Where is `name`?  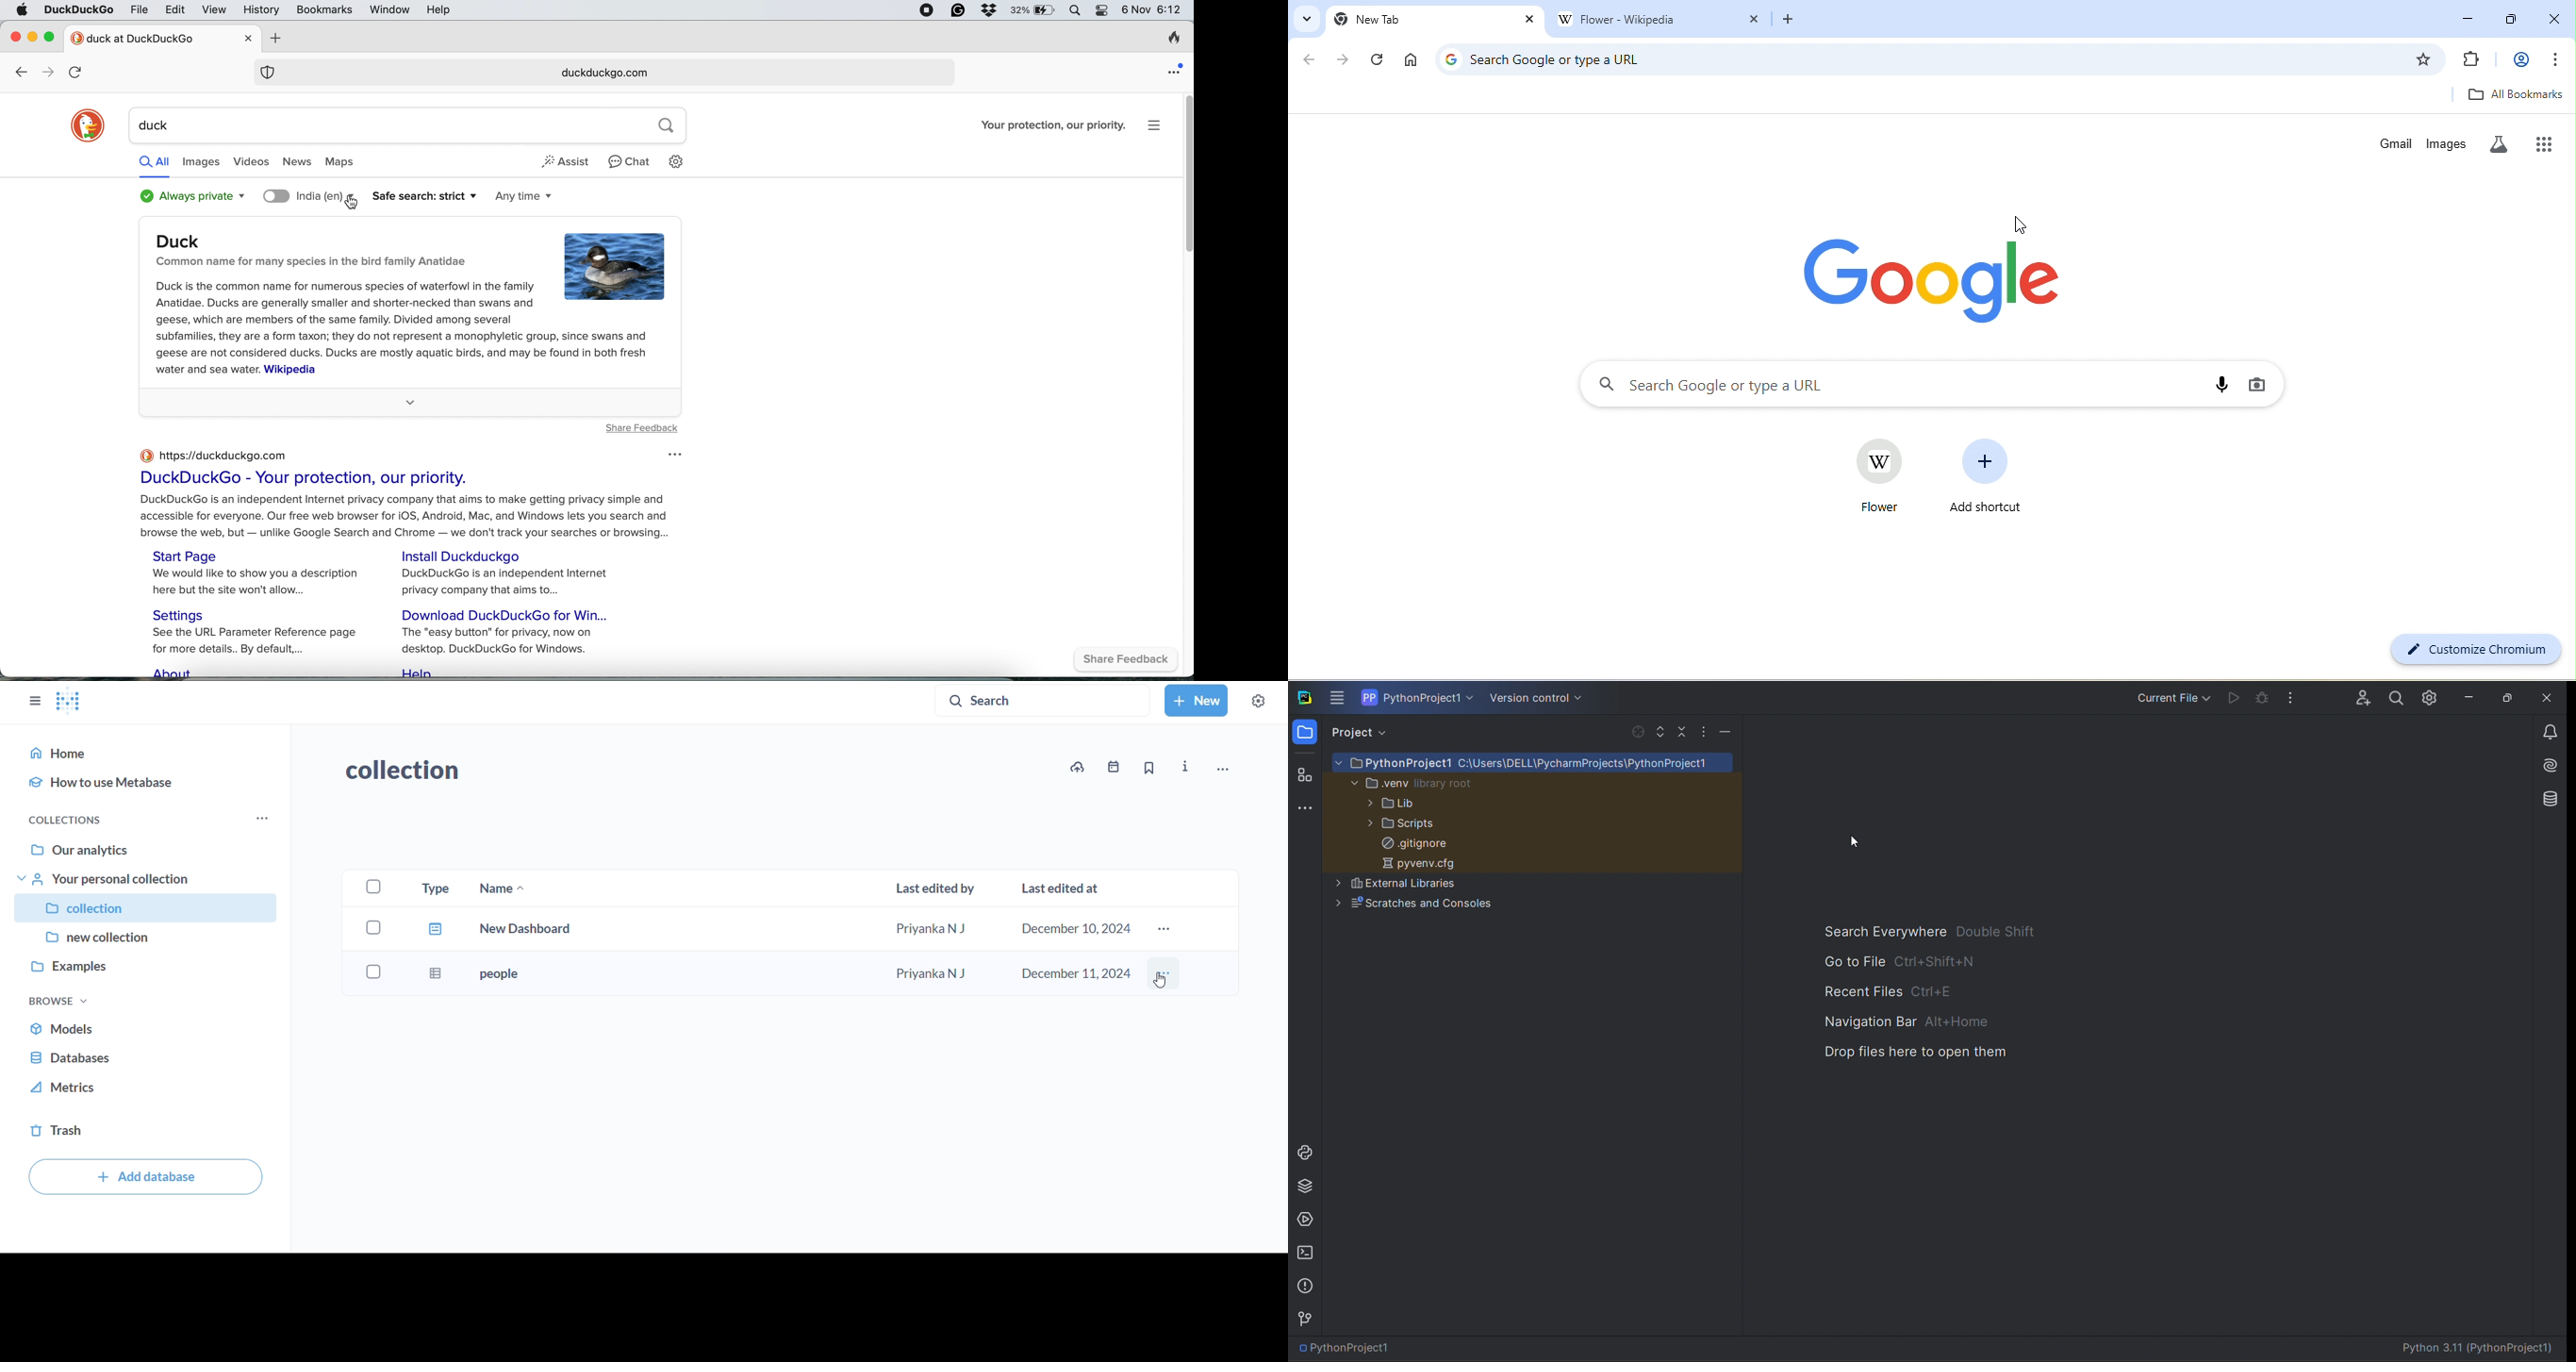 name is located at coordinates (508, 888).